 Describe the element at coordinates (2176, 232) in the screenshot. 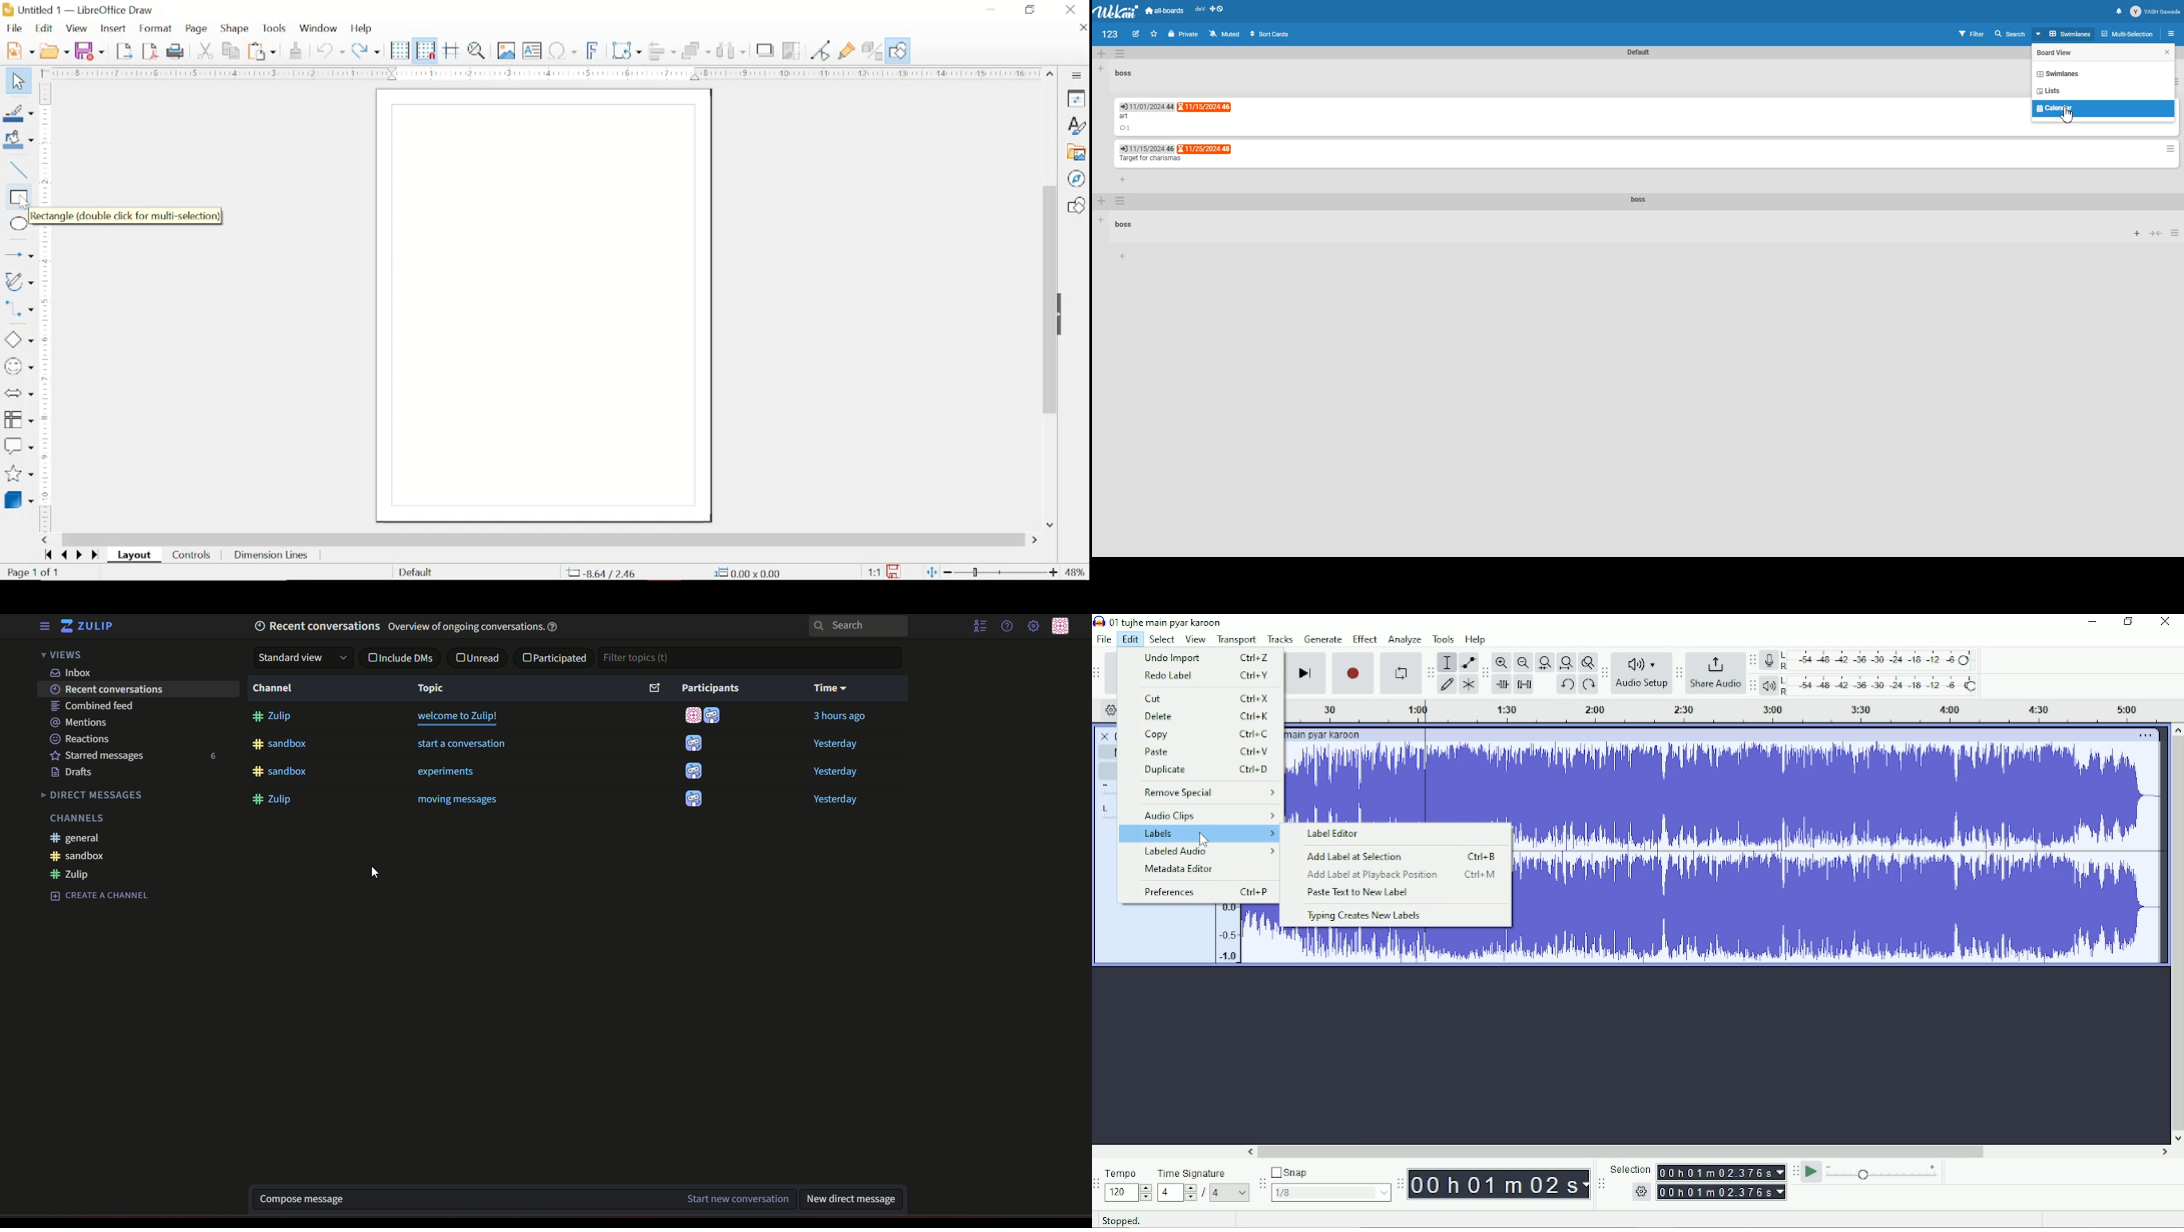

I see `List Action` at that location.